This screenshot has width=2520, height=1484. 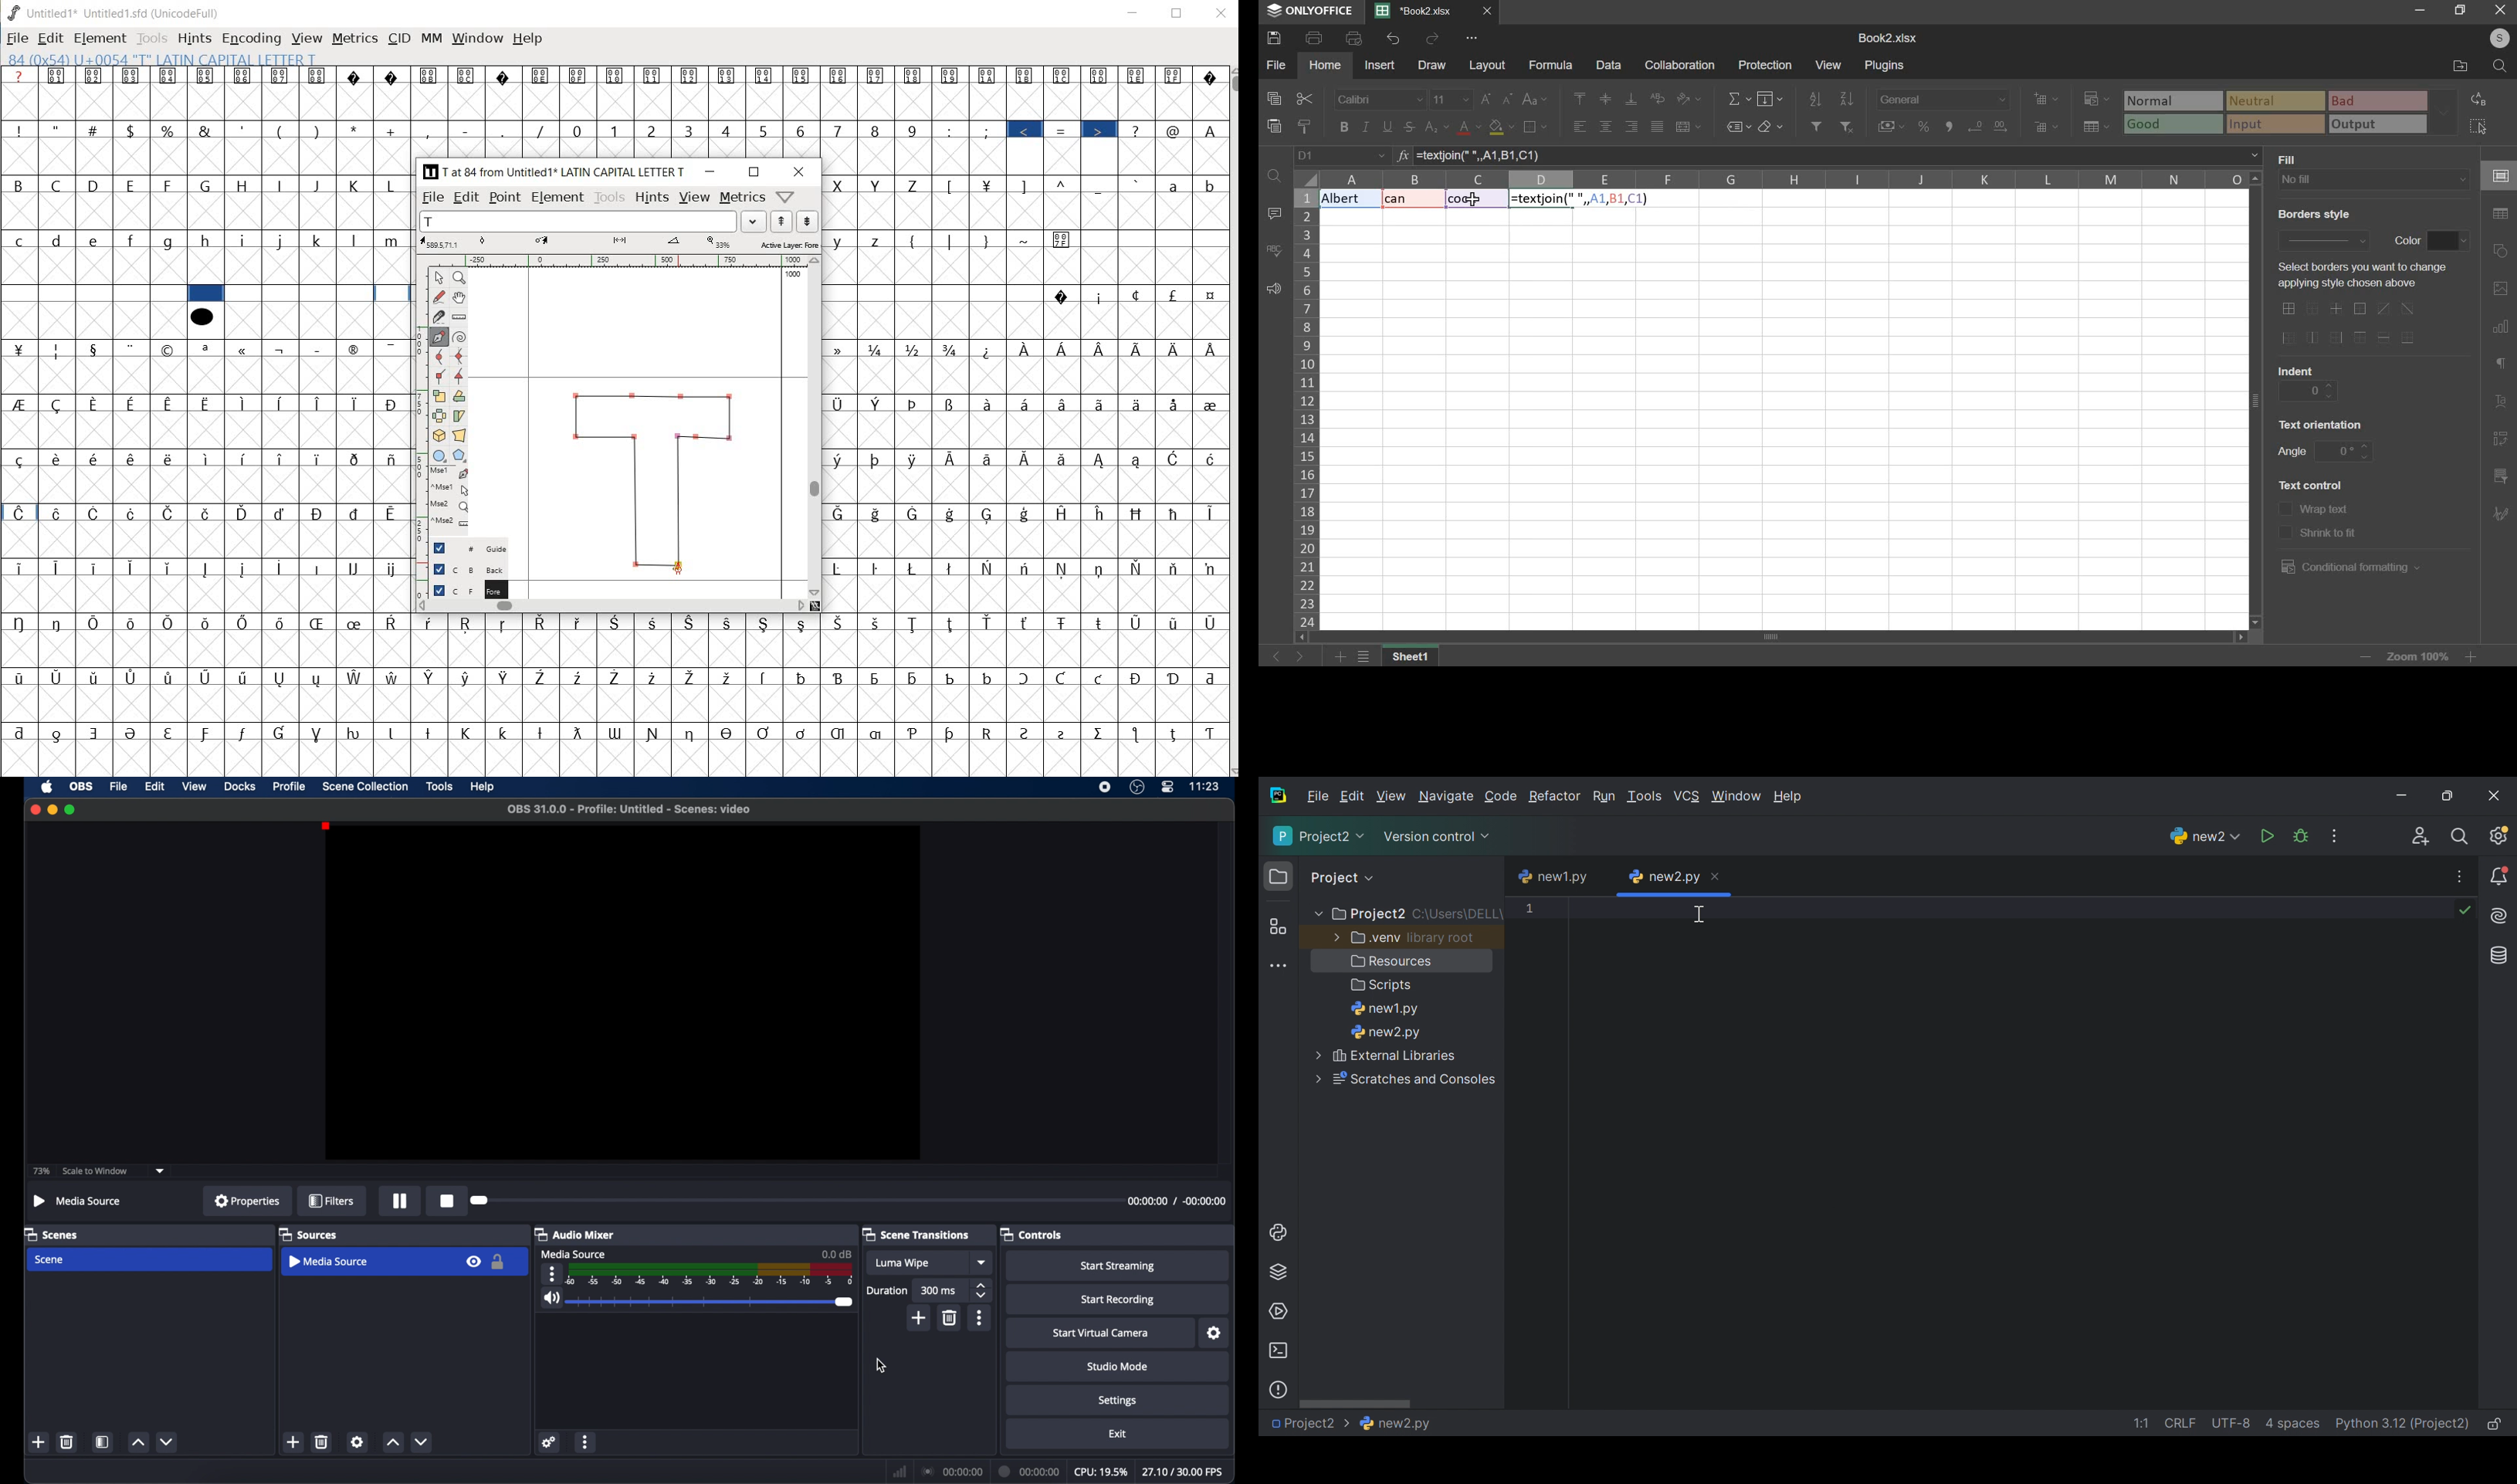 I want to click on 3D rotate, so click(x=439, y=436).